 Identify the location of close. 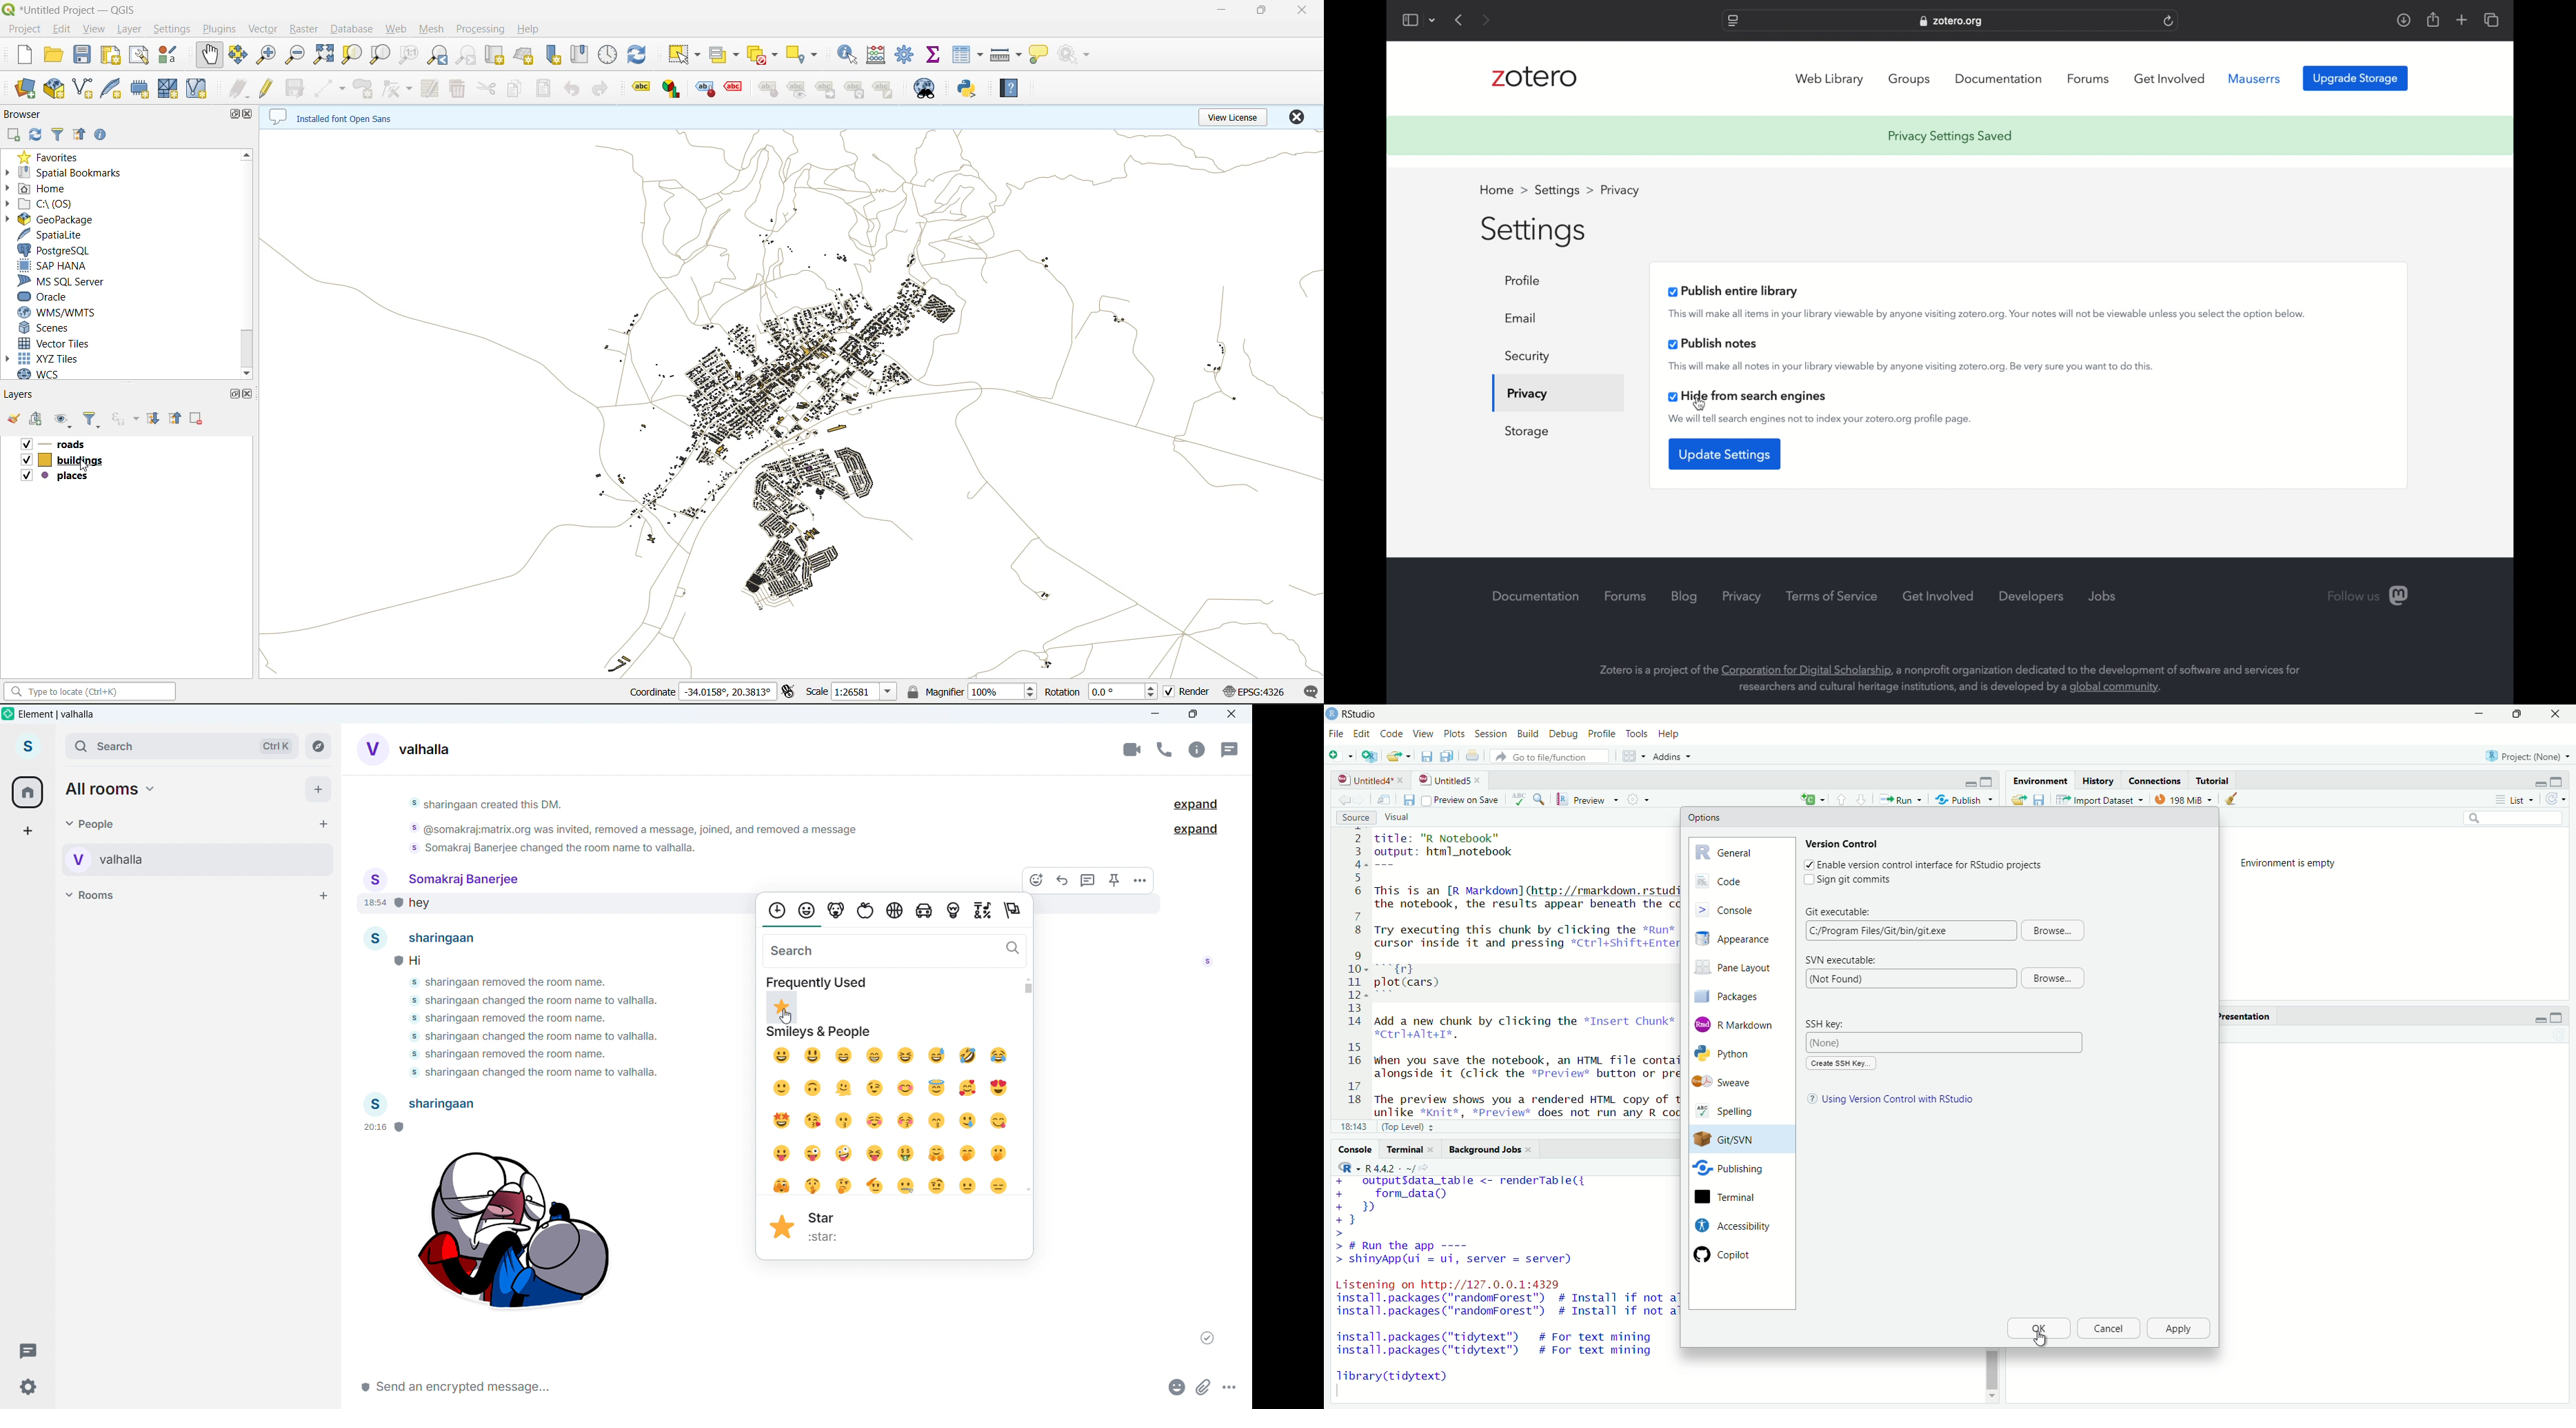
(2555, 714).